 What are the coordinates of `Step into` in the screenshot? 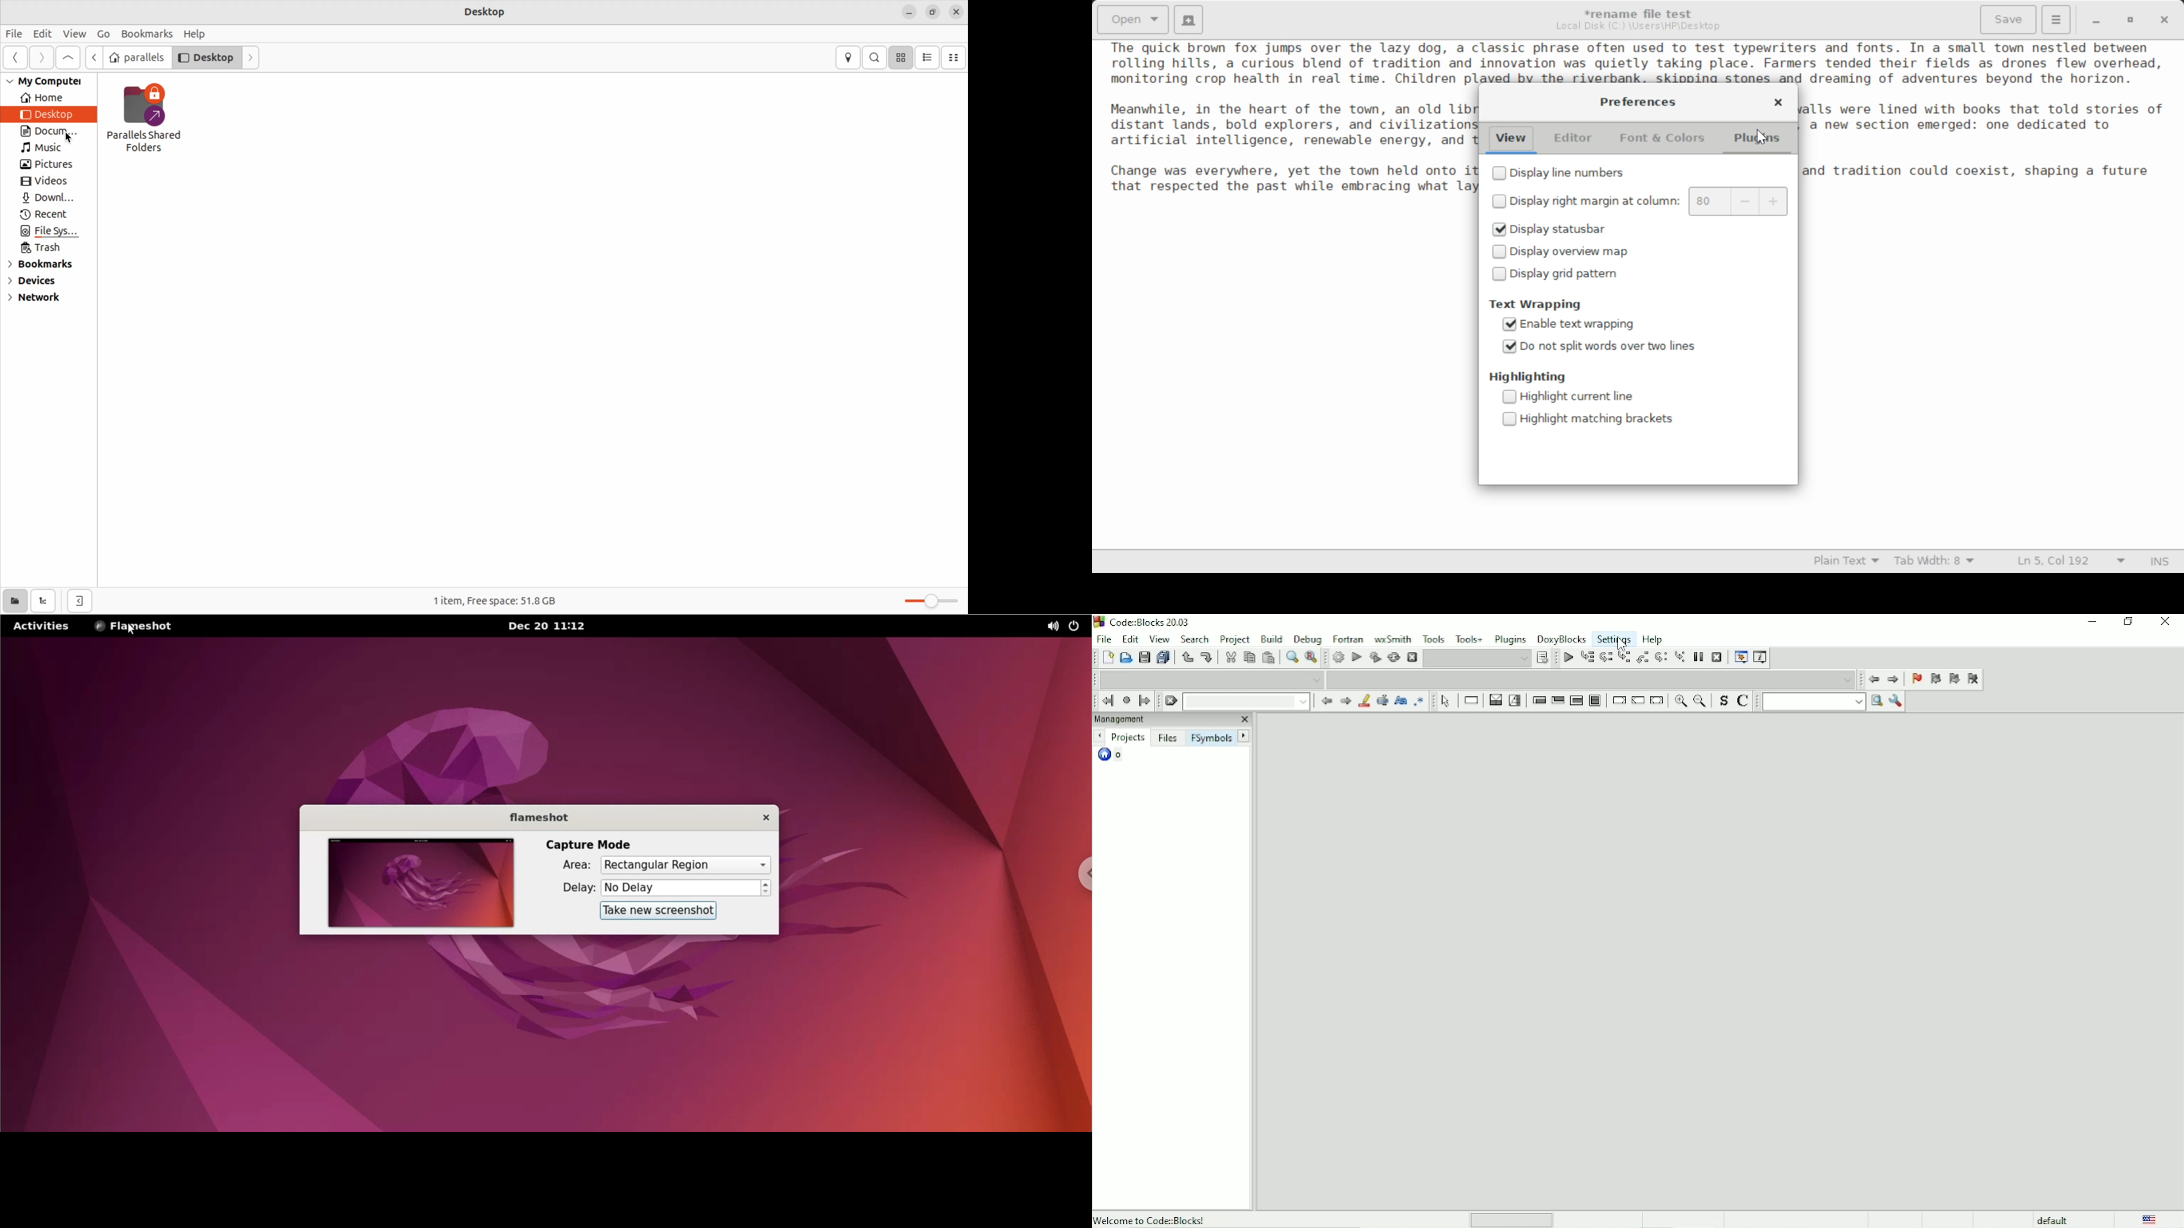 It's located at (1624, 657).